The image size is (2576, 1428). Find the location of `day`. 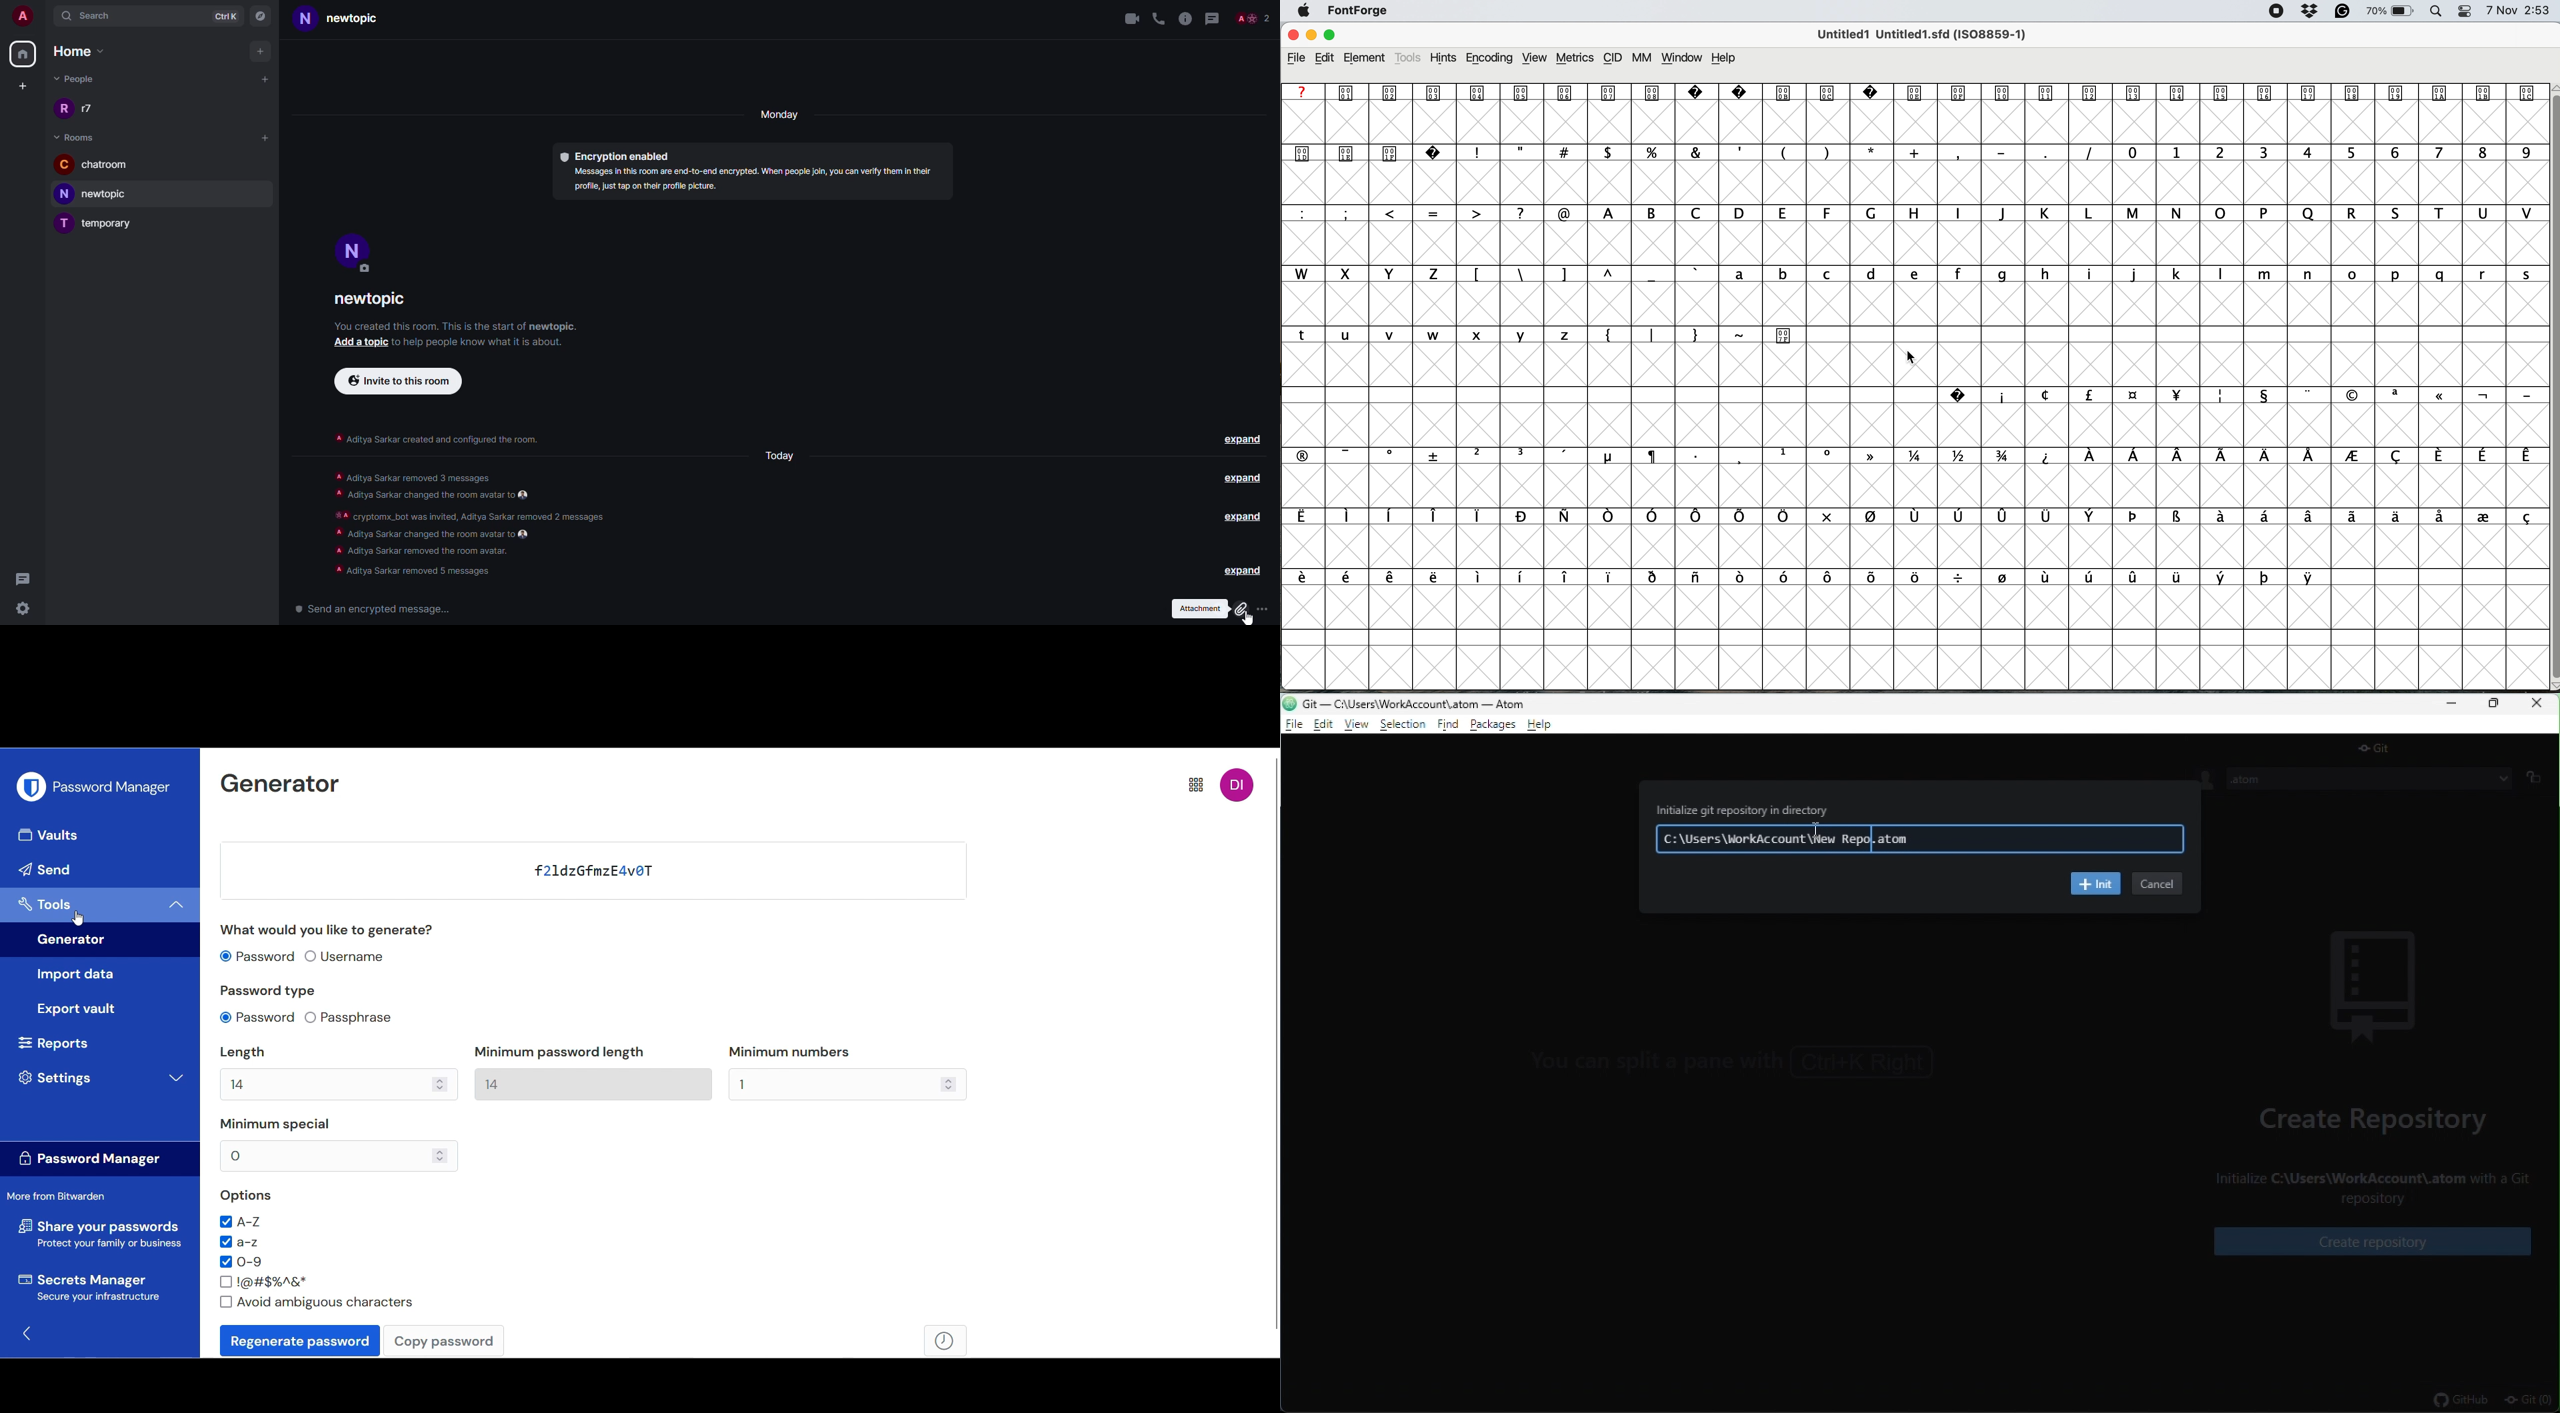

day is located at coordinates (783, 116).